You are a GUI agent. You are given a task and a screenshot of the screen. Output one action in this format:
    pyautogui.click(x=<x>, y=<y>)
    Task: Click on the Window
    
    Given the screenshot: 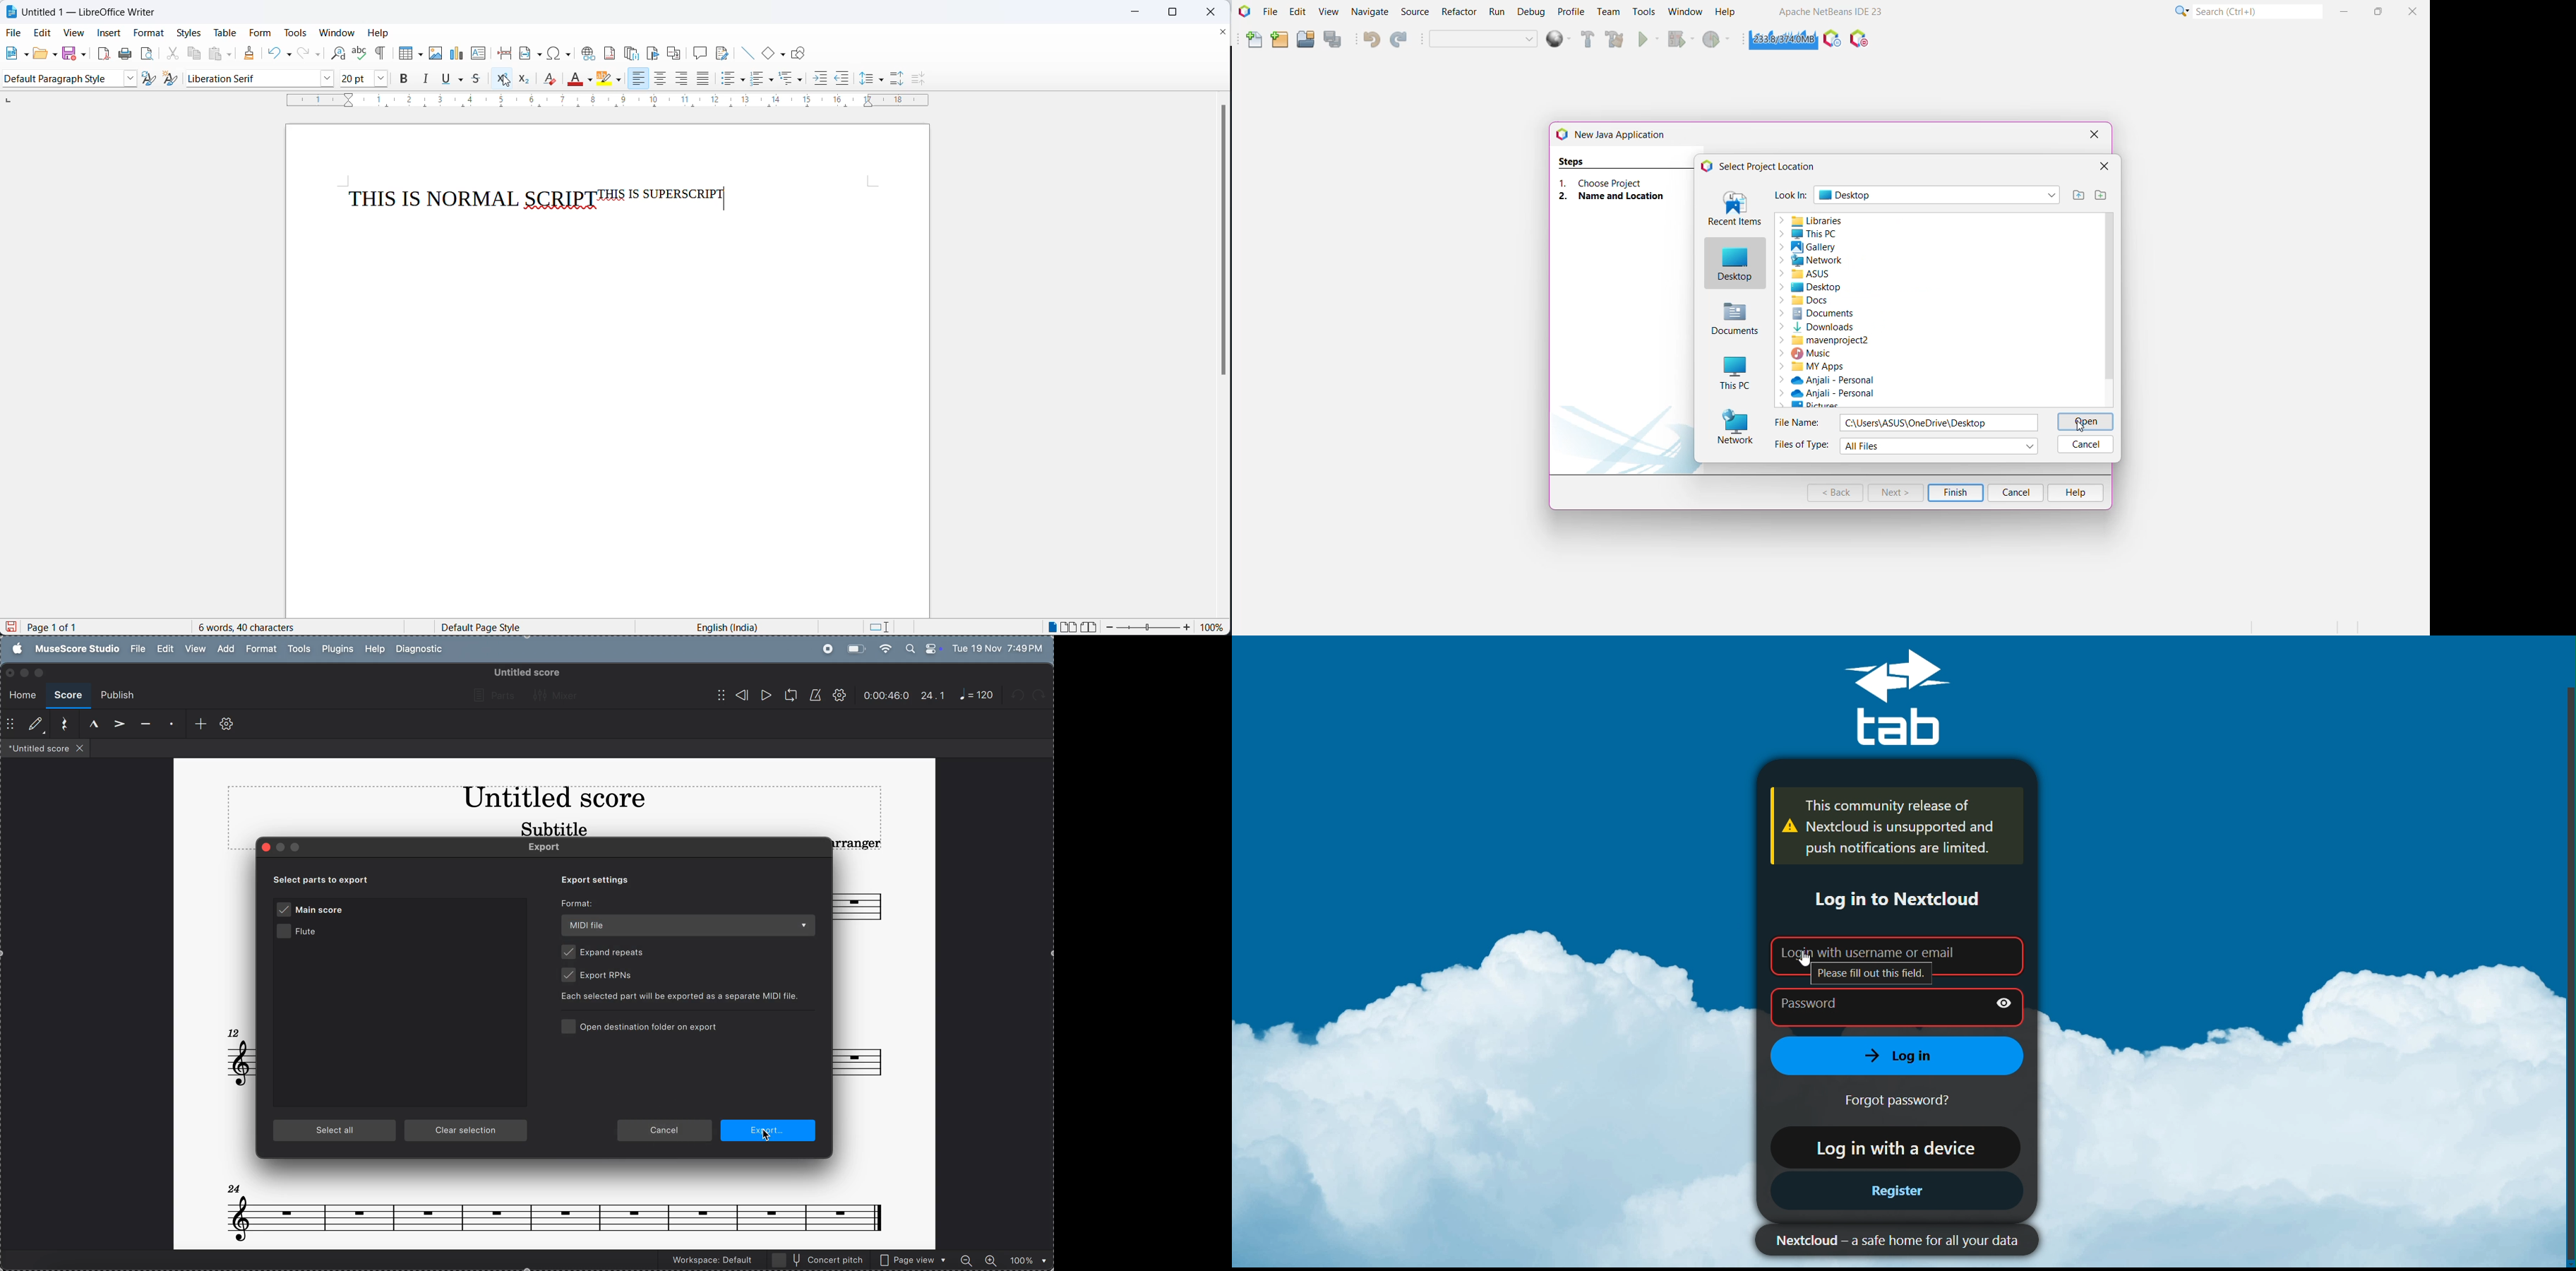 What is the action you would take?
    pyautogui.click(x=1683, y=12)
    